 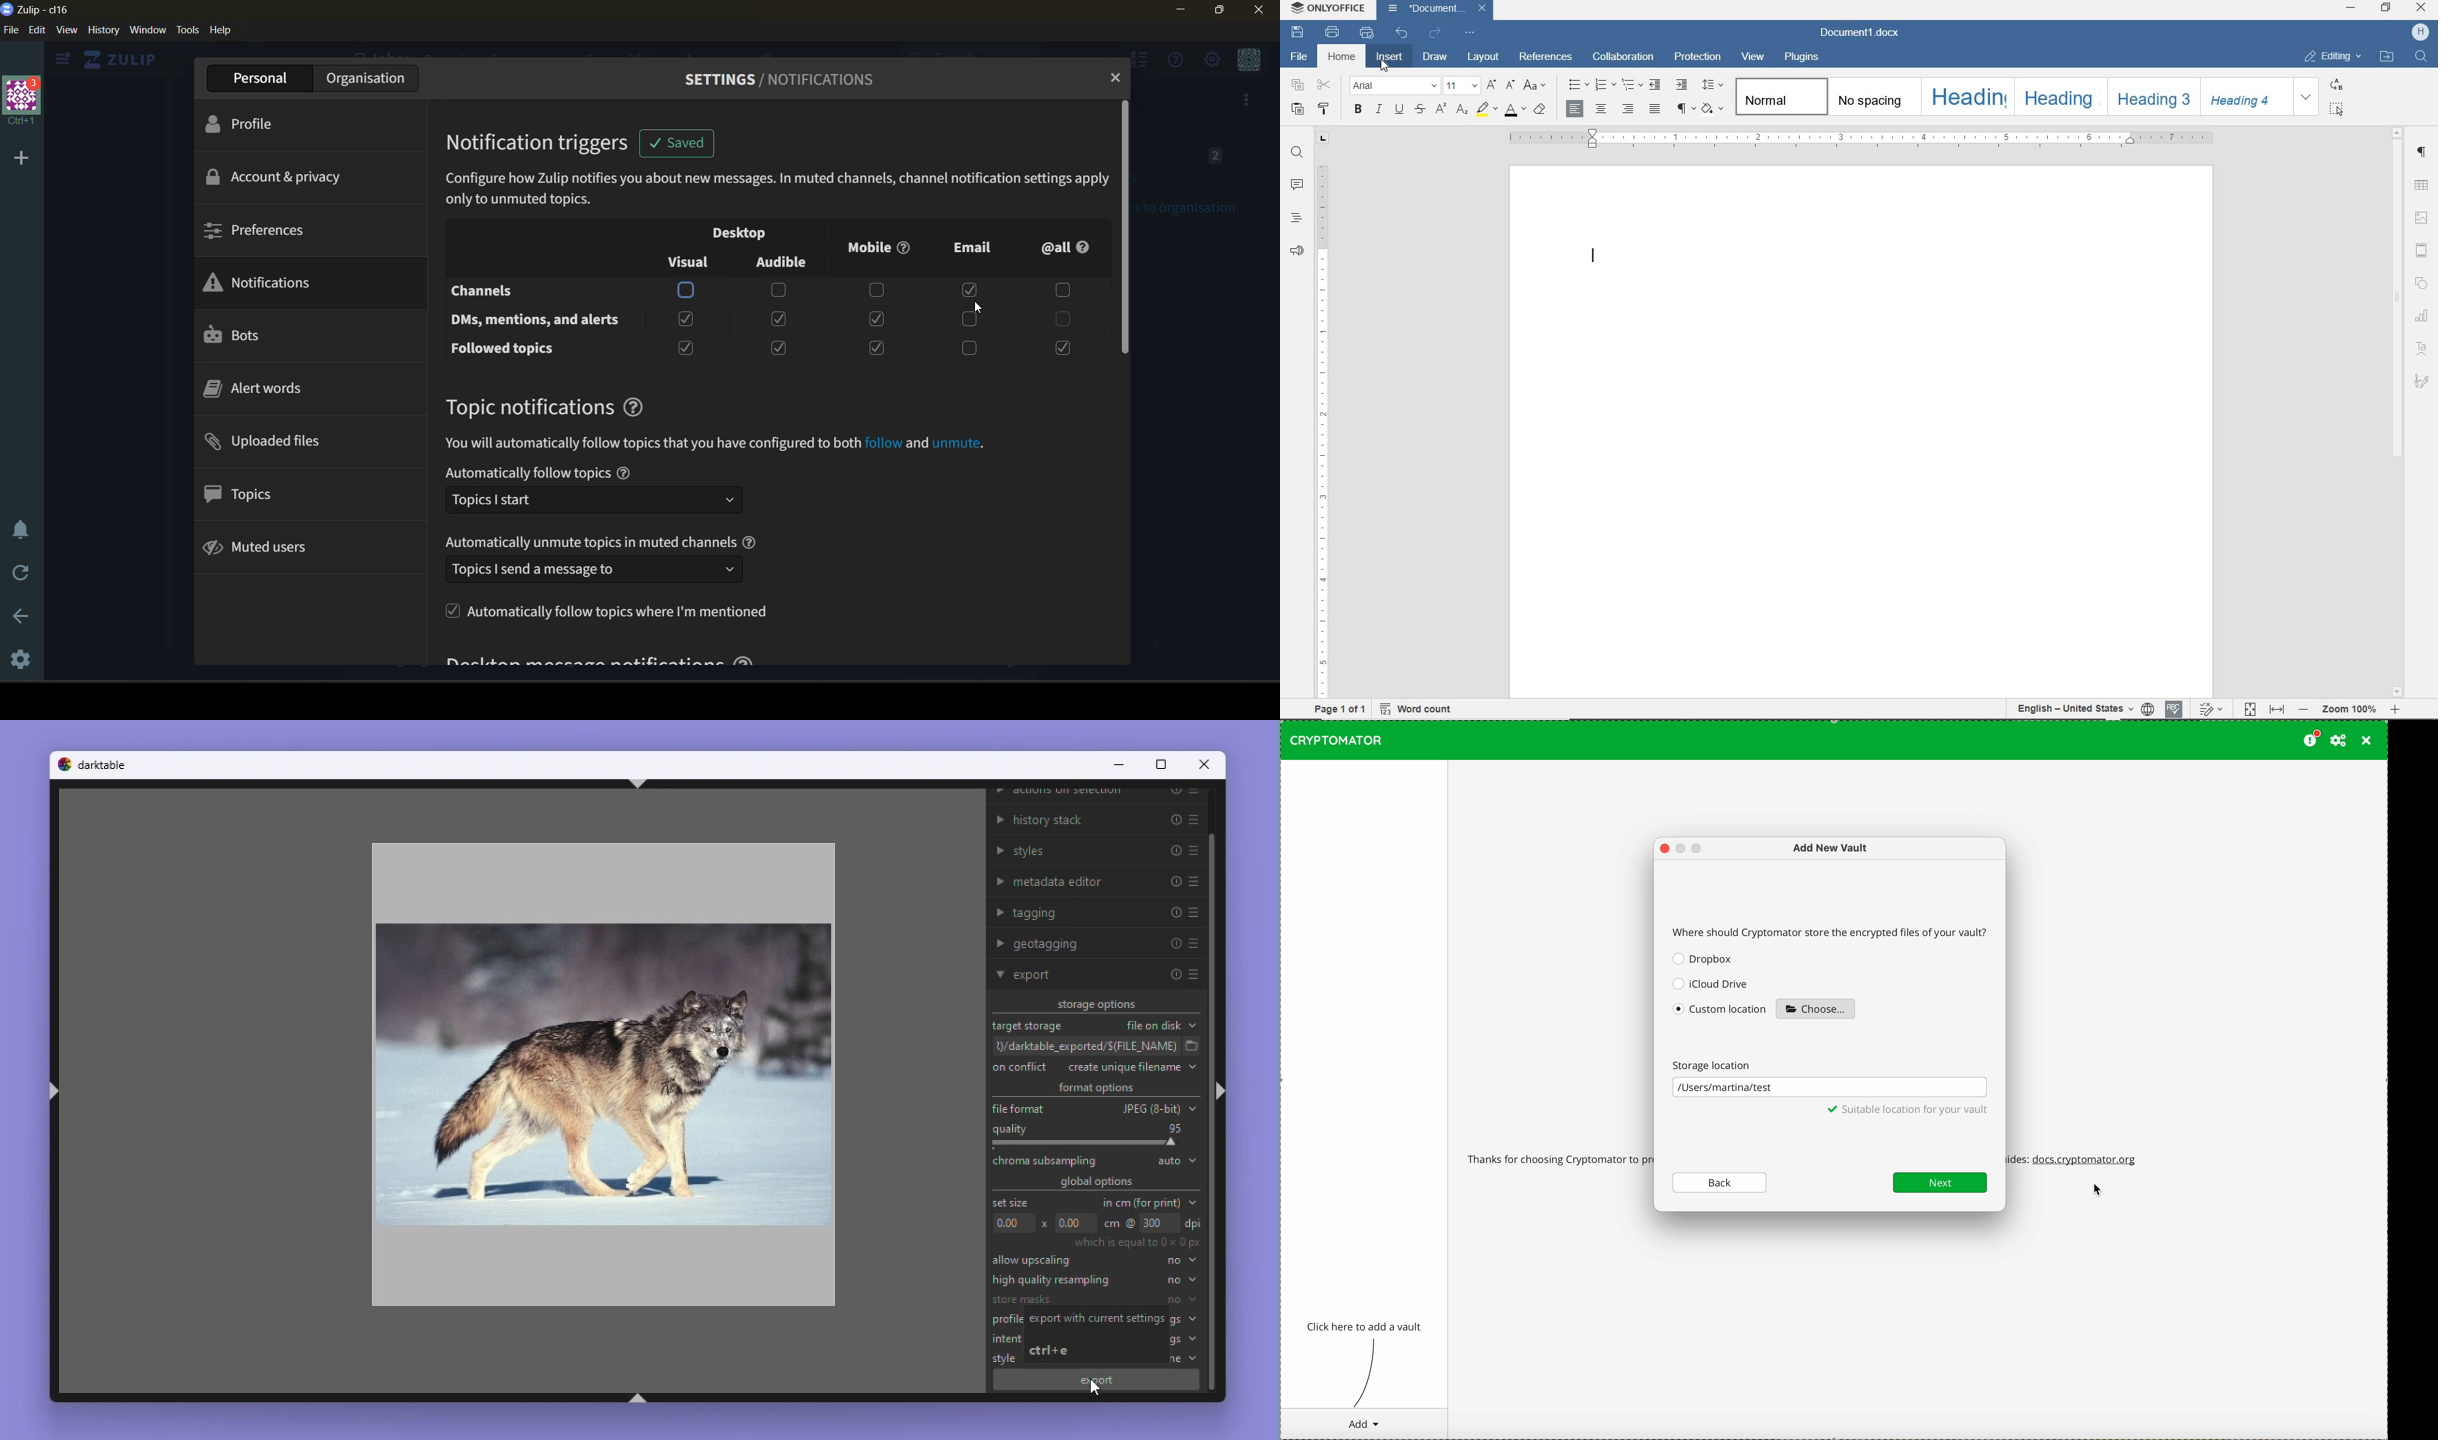 I want to click on maximize, so click(x=1217, y=11).